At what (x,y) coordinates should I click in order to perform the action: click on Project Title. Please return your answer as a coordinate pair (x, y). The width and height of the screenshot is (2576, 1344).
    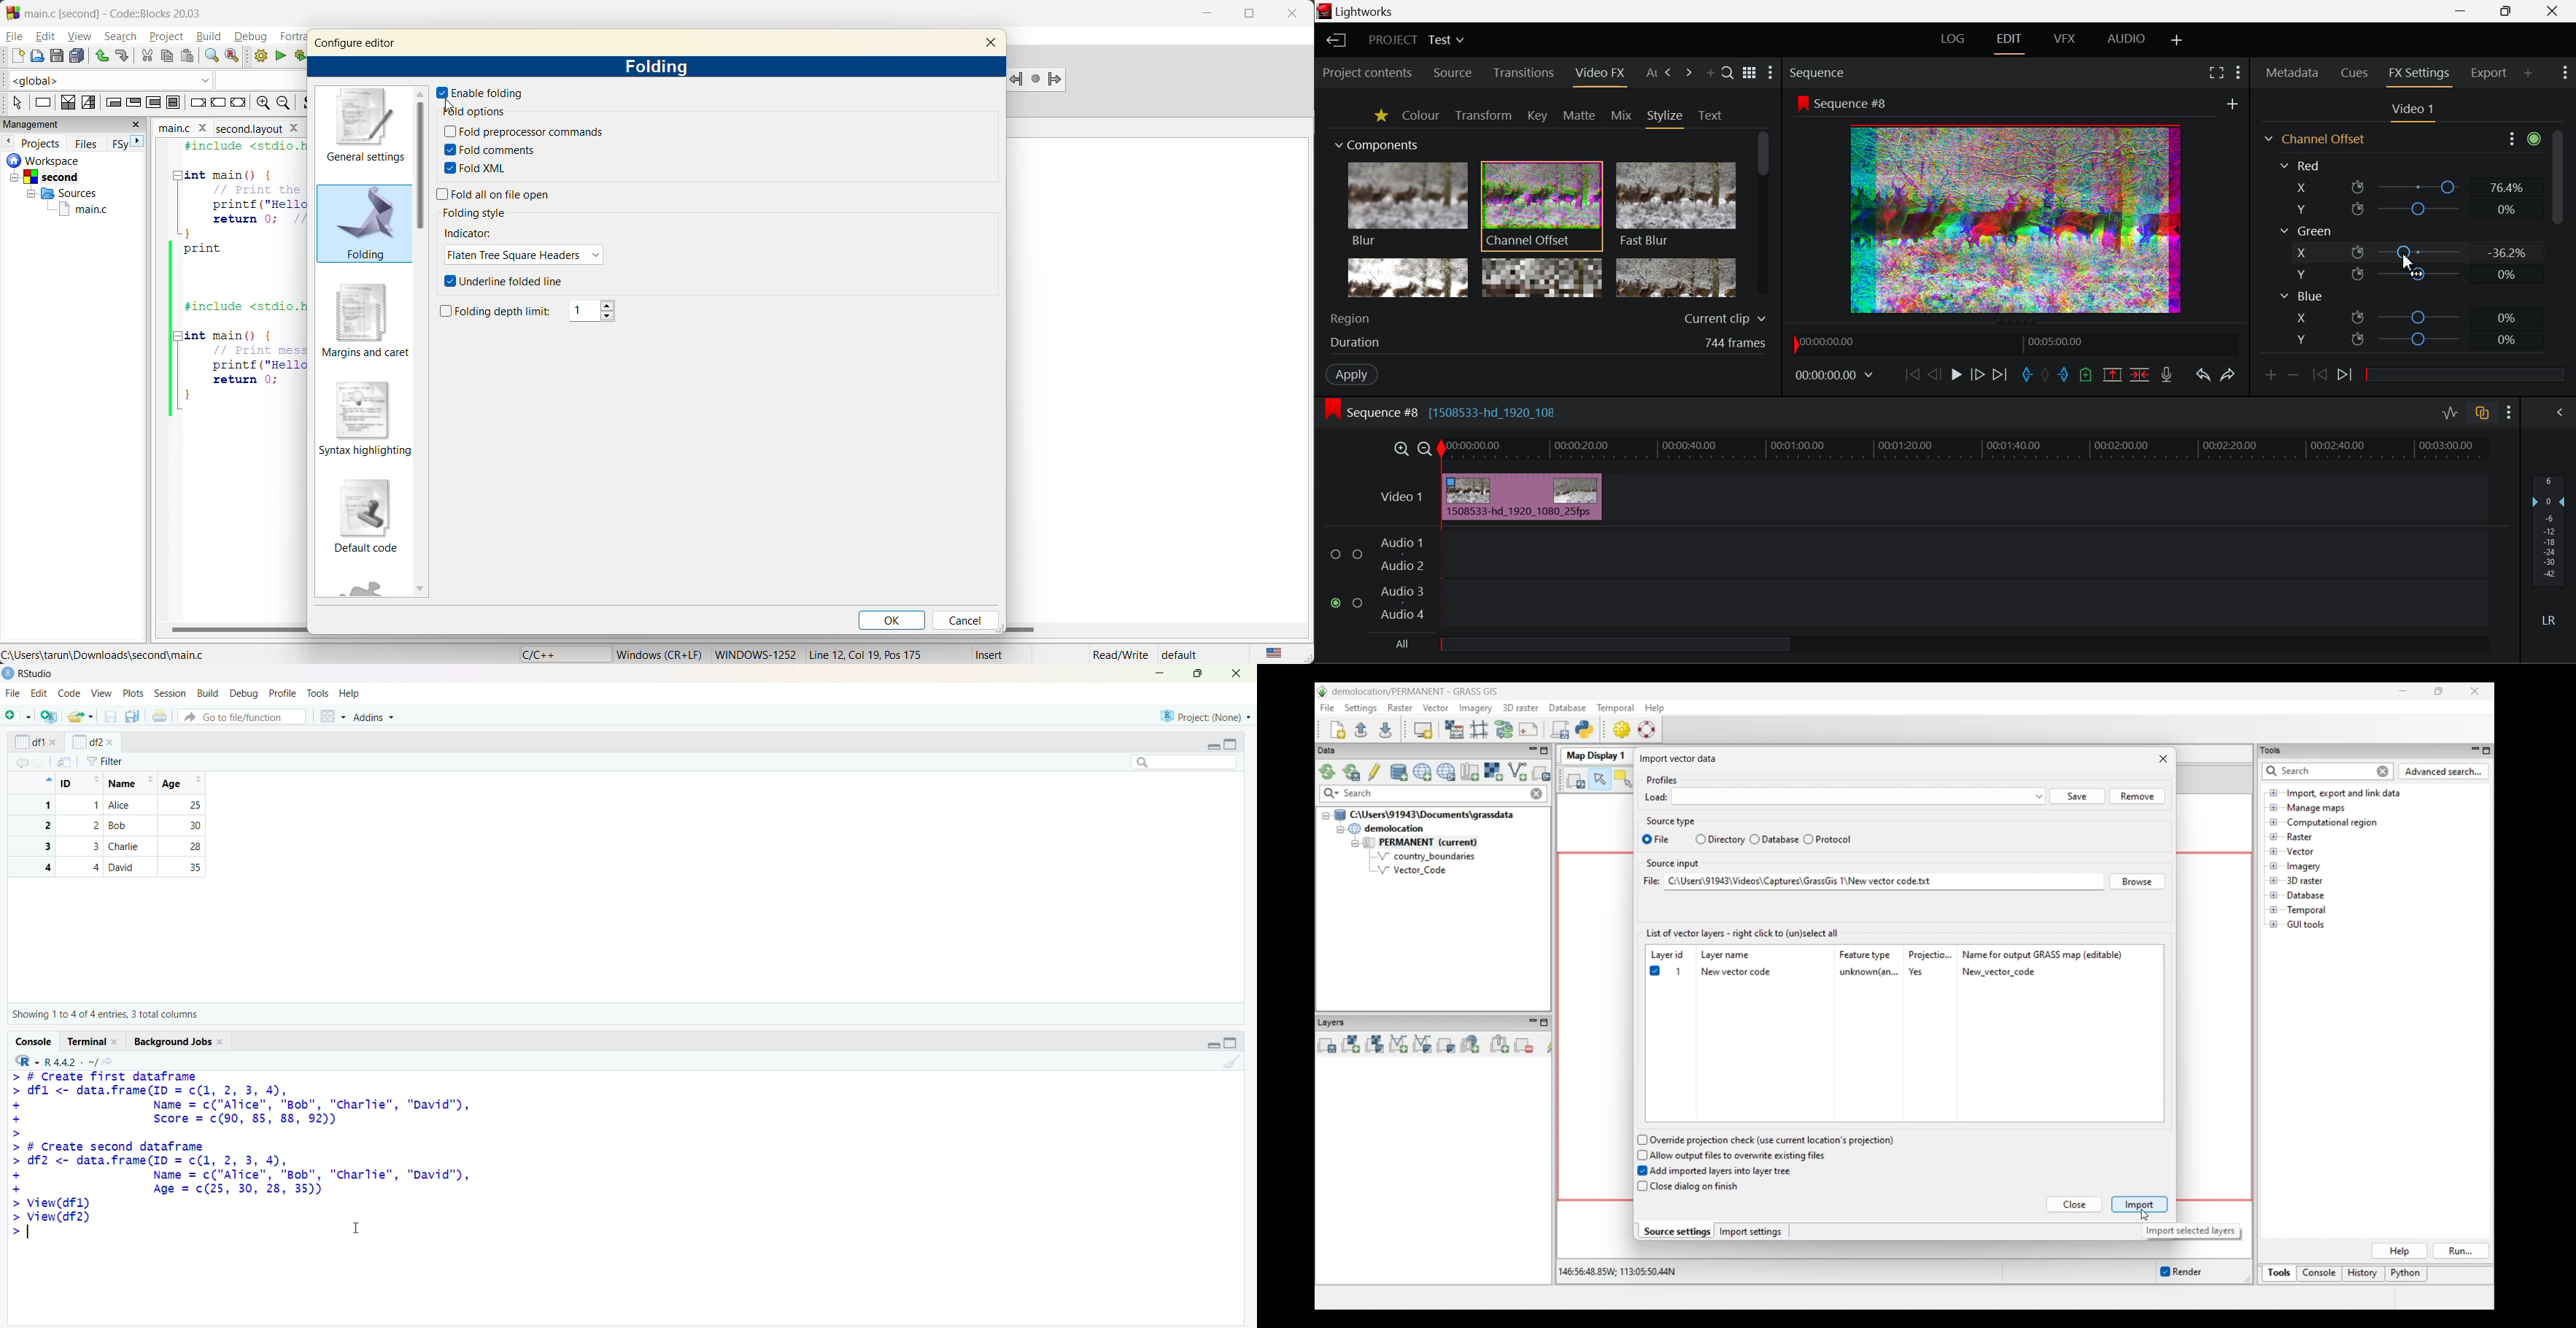
    Looking at the image, I should click on (1416, 38).